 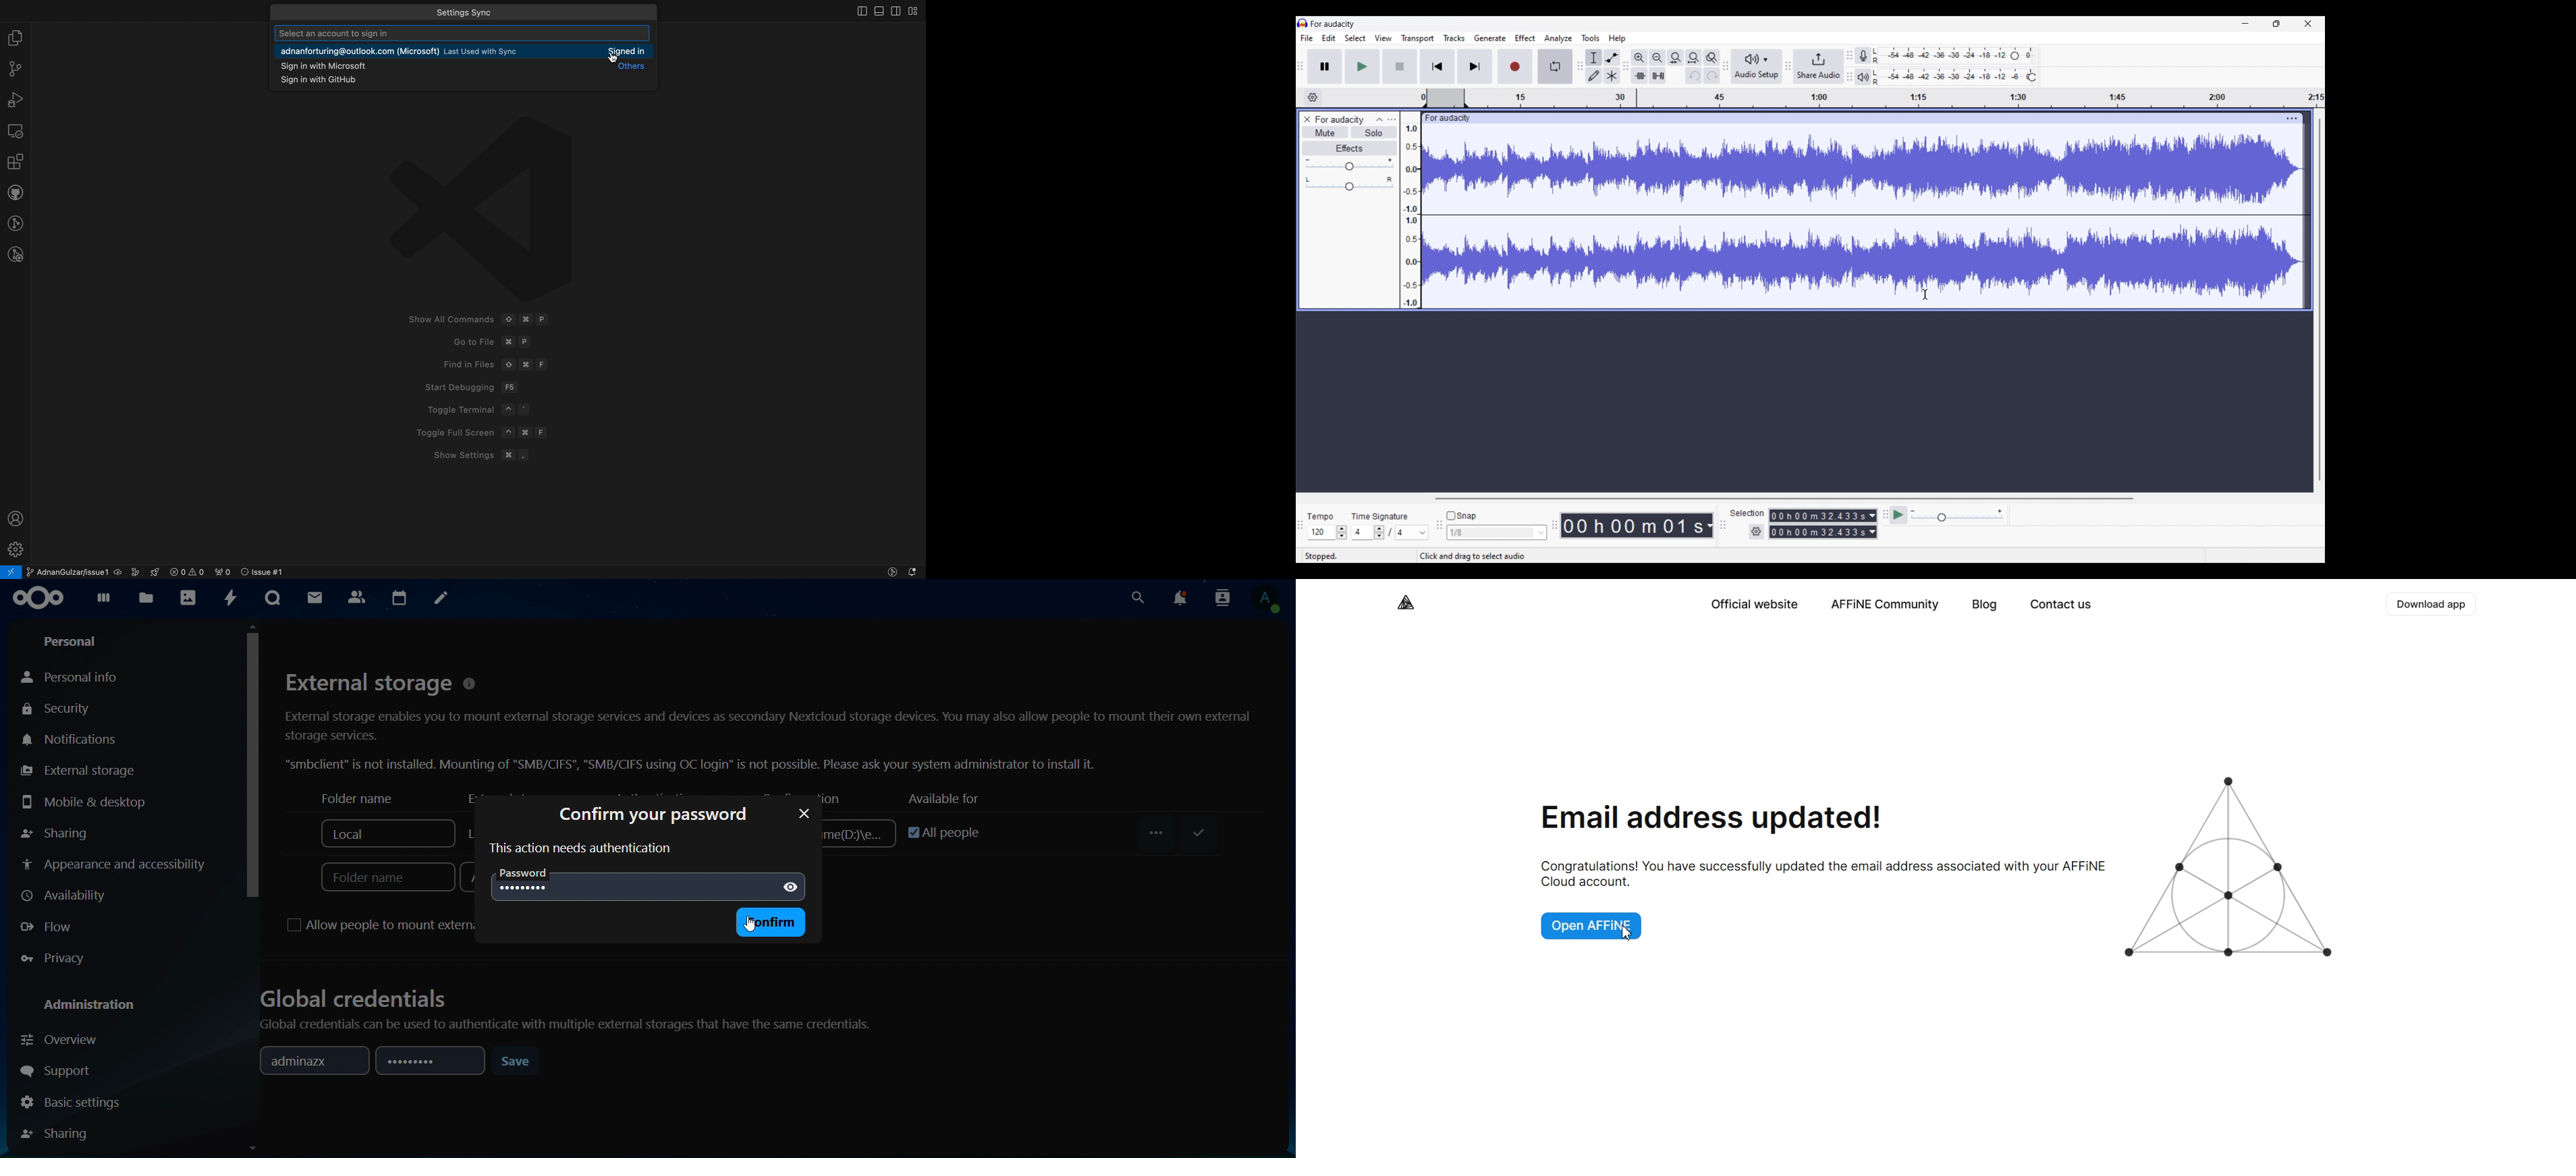 What do you see at coordinates (1349, 184) in the screenshot?
I see `Pan scale` at bounding box center [1349, 184].